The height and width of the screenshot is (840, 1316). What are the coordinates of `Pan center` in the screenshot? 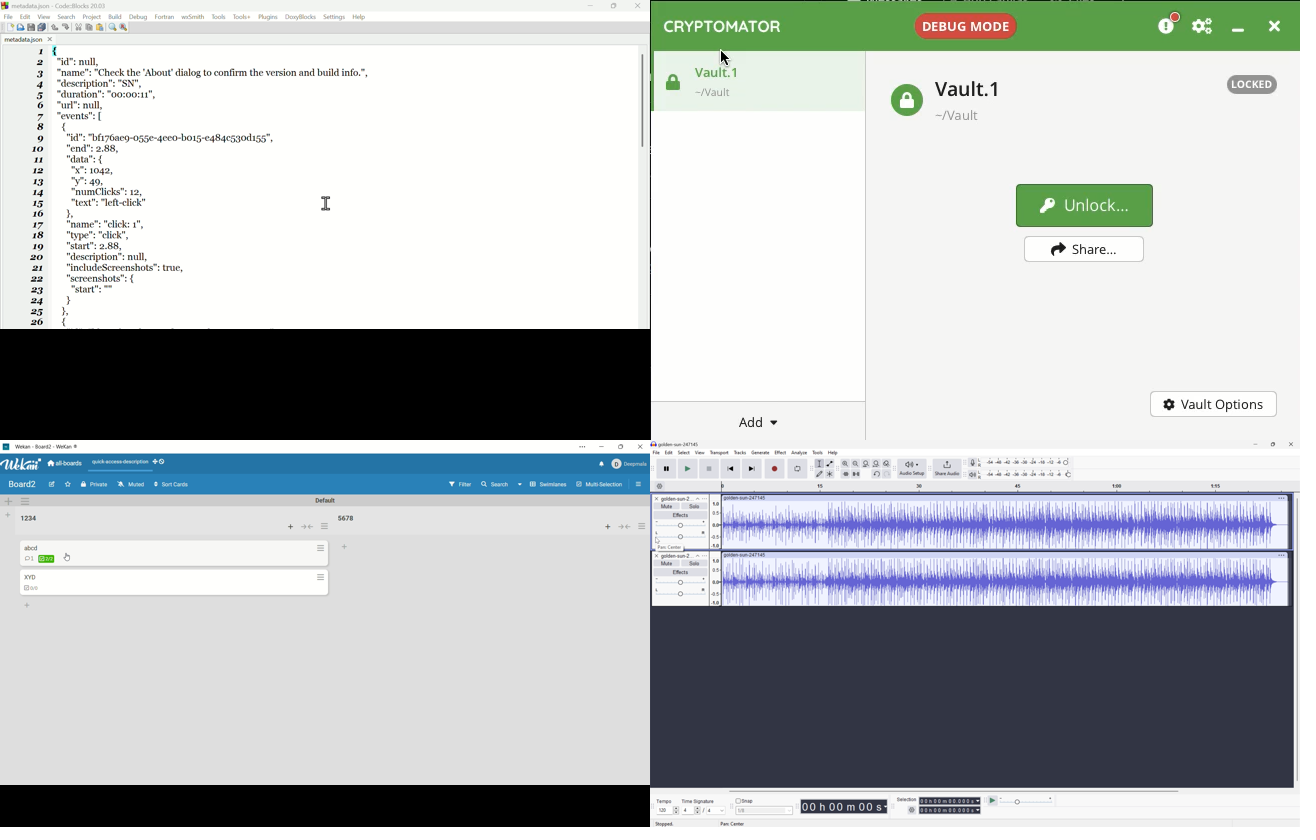 It's located at (733, 824).